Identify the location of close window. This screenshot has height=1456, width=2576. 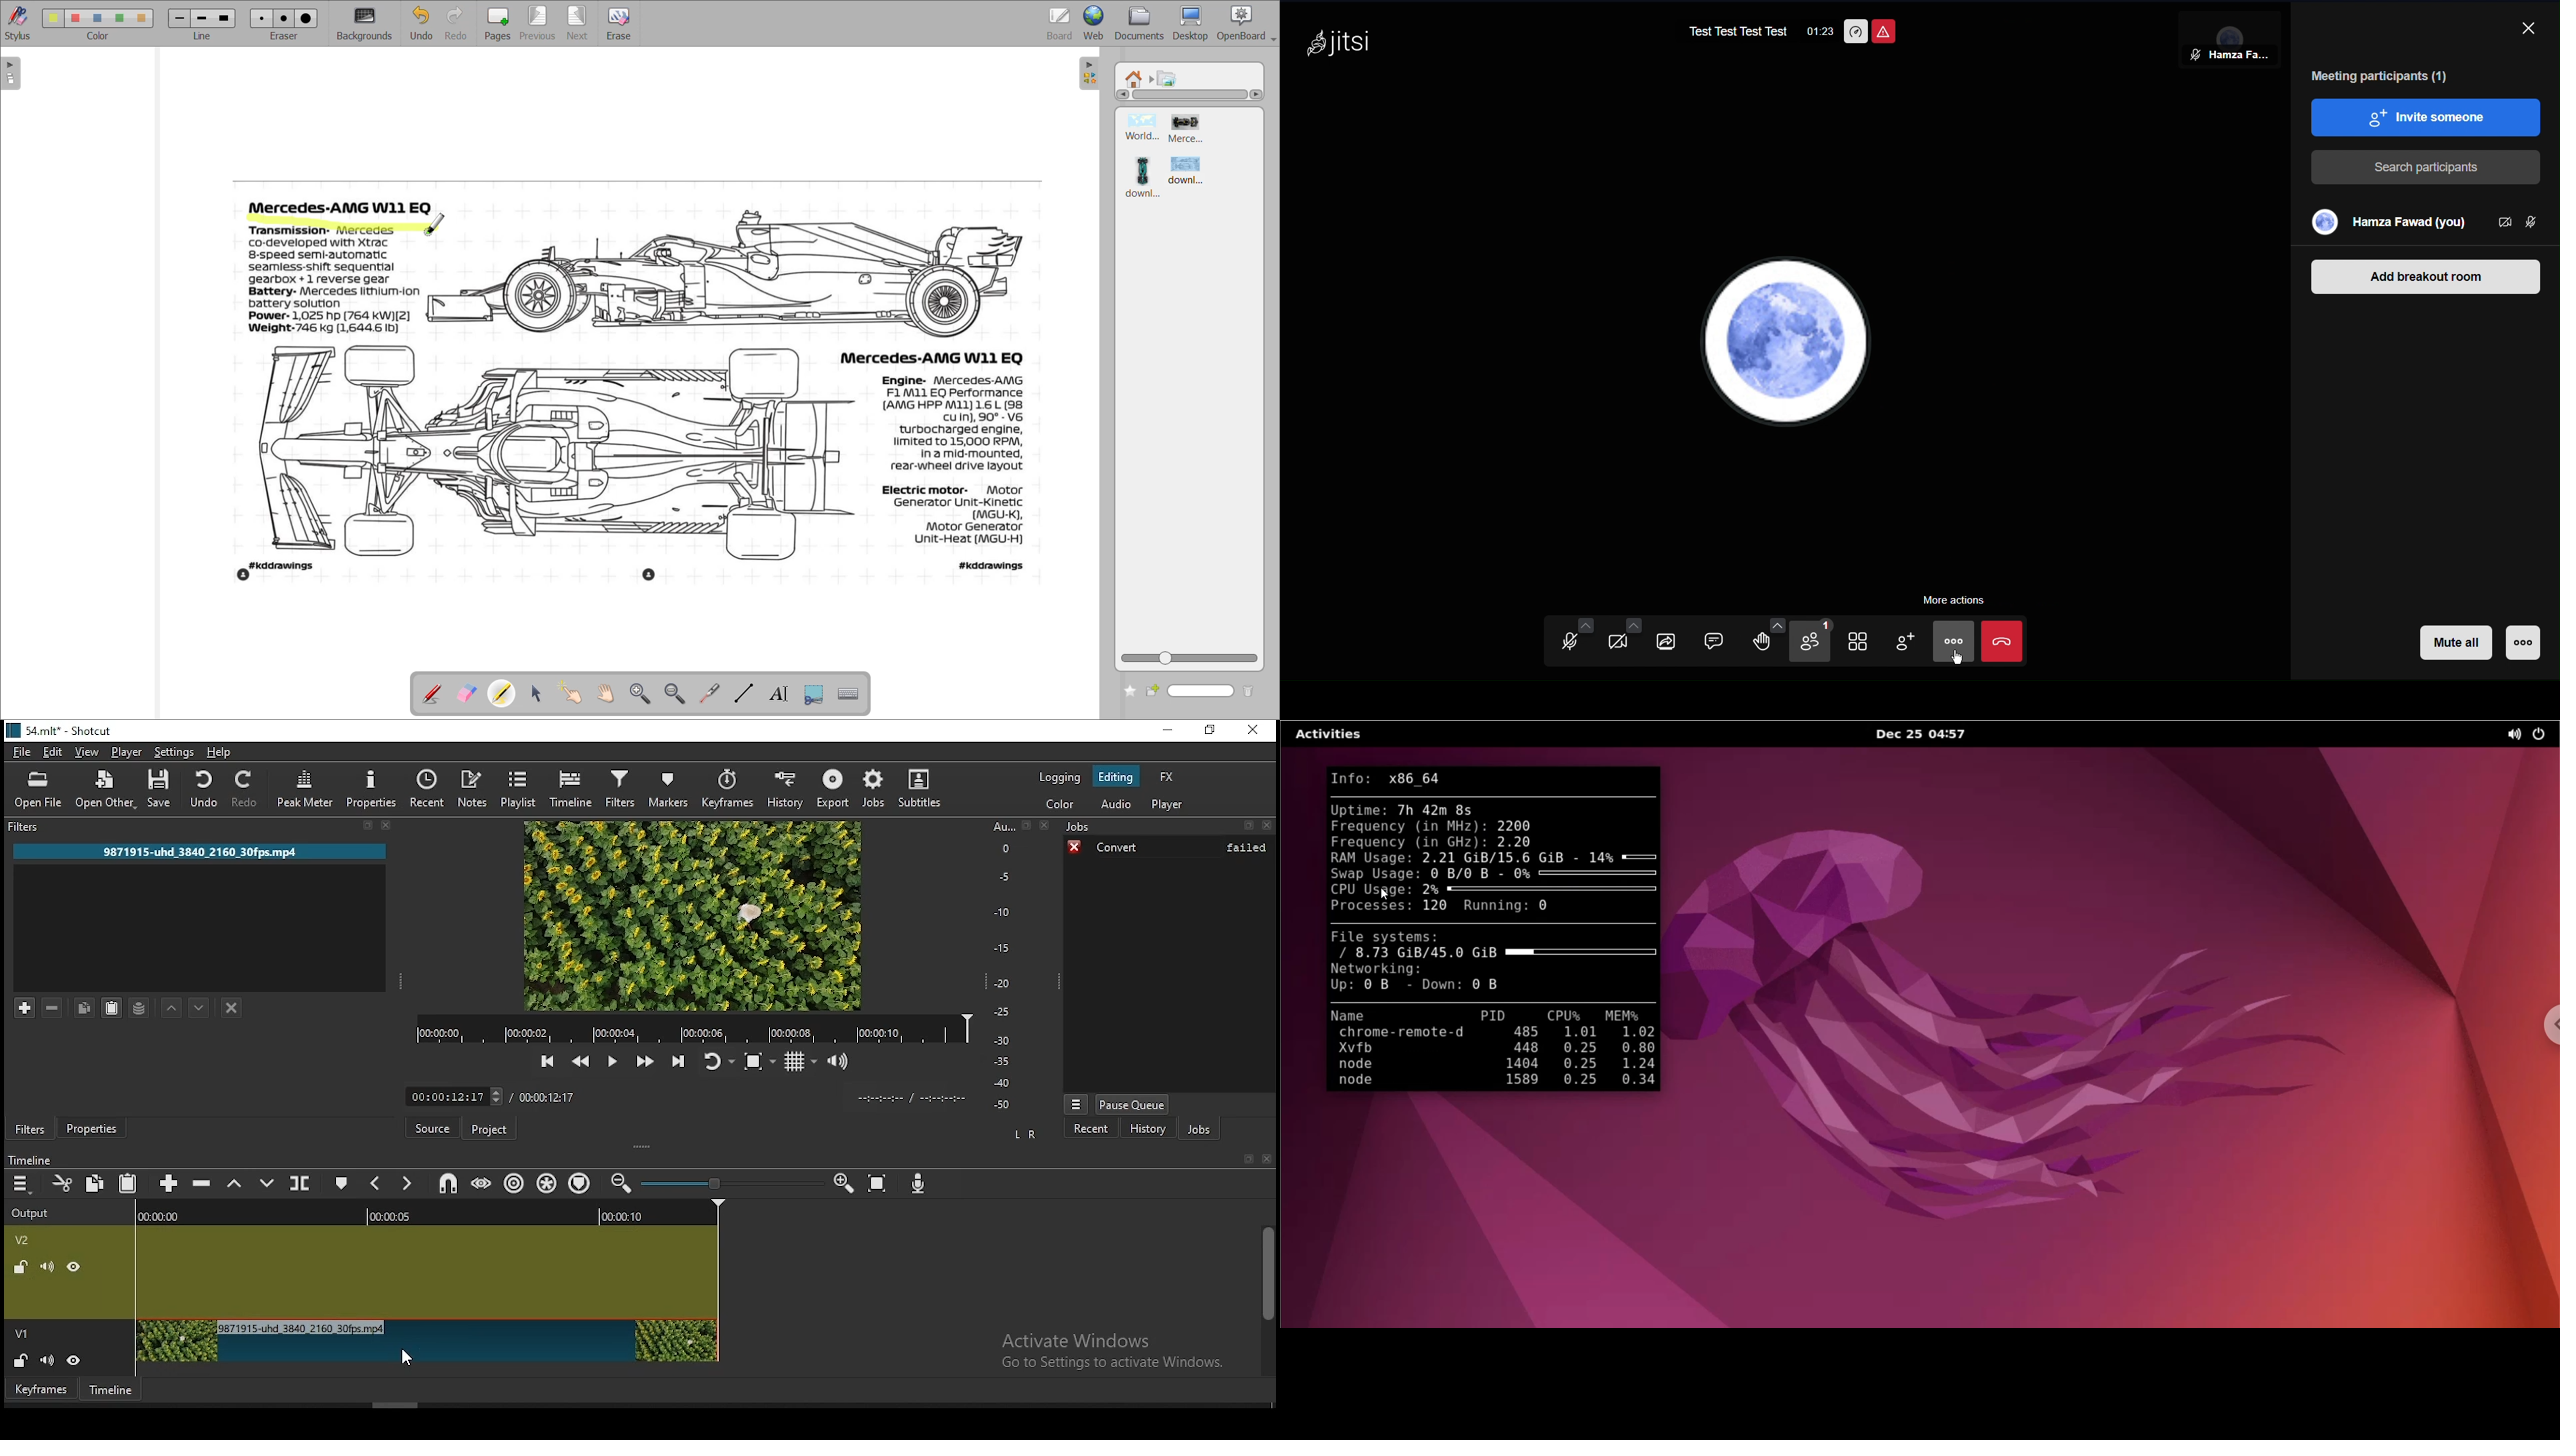
(1251, 731).